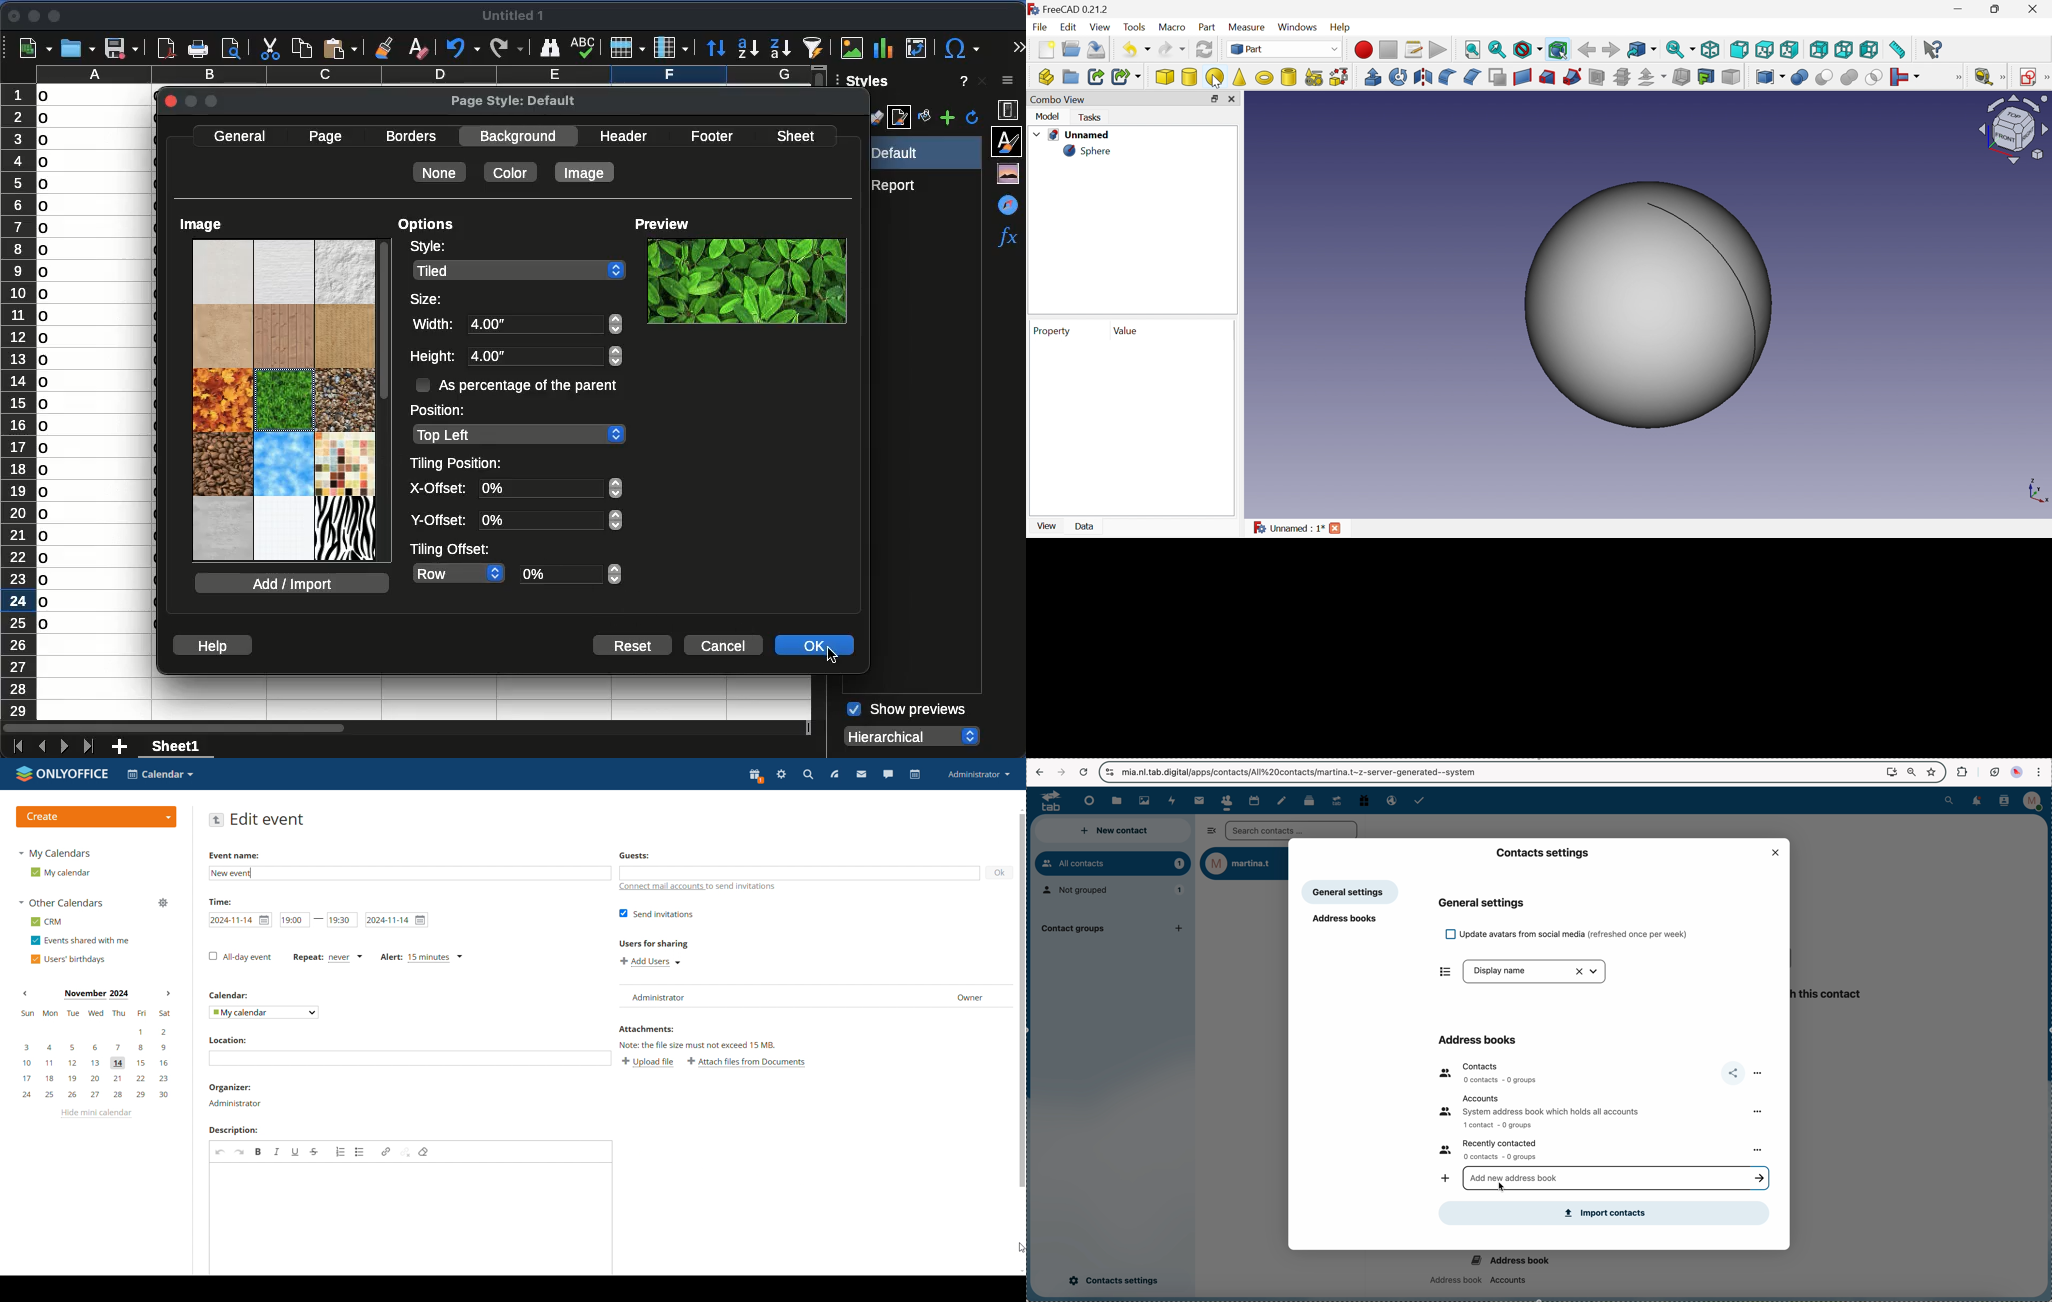 The width and height of the screenshot is (2072, 1316). Describe the element at coordinates (120, 49) in the screenshot. I see `save` at that location.